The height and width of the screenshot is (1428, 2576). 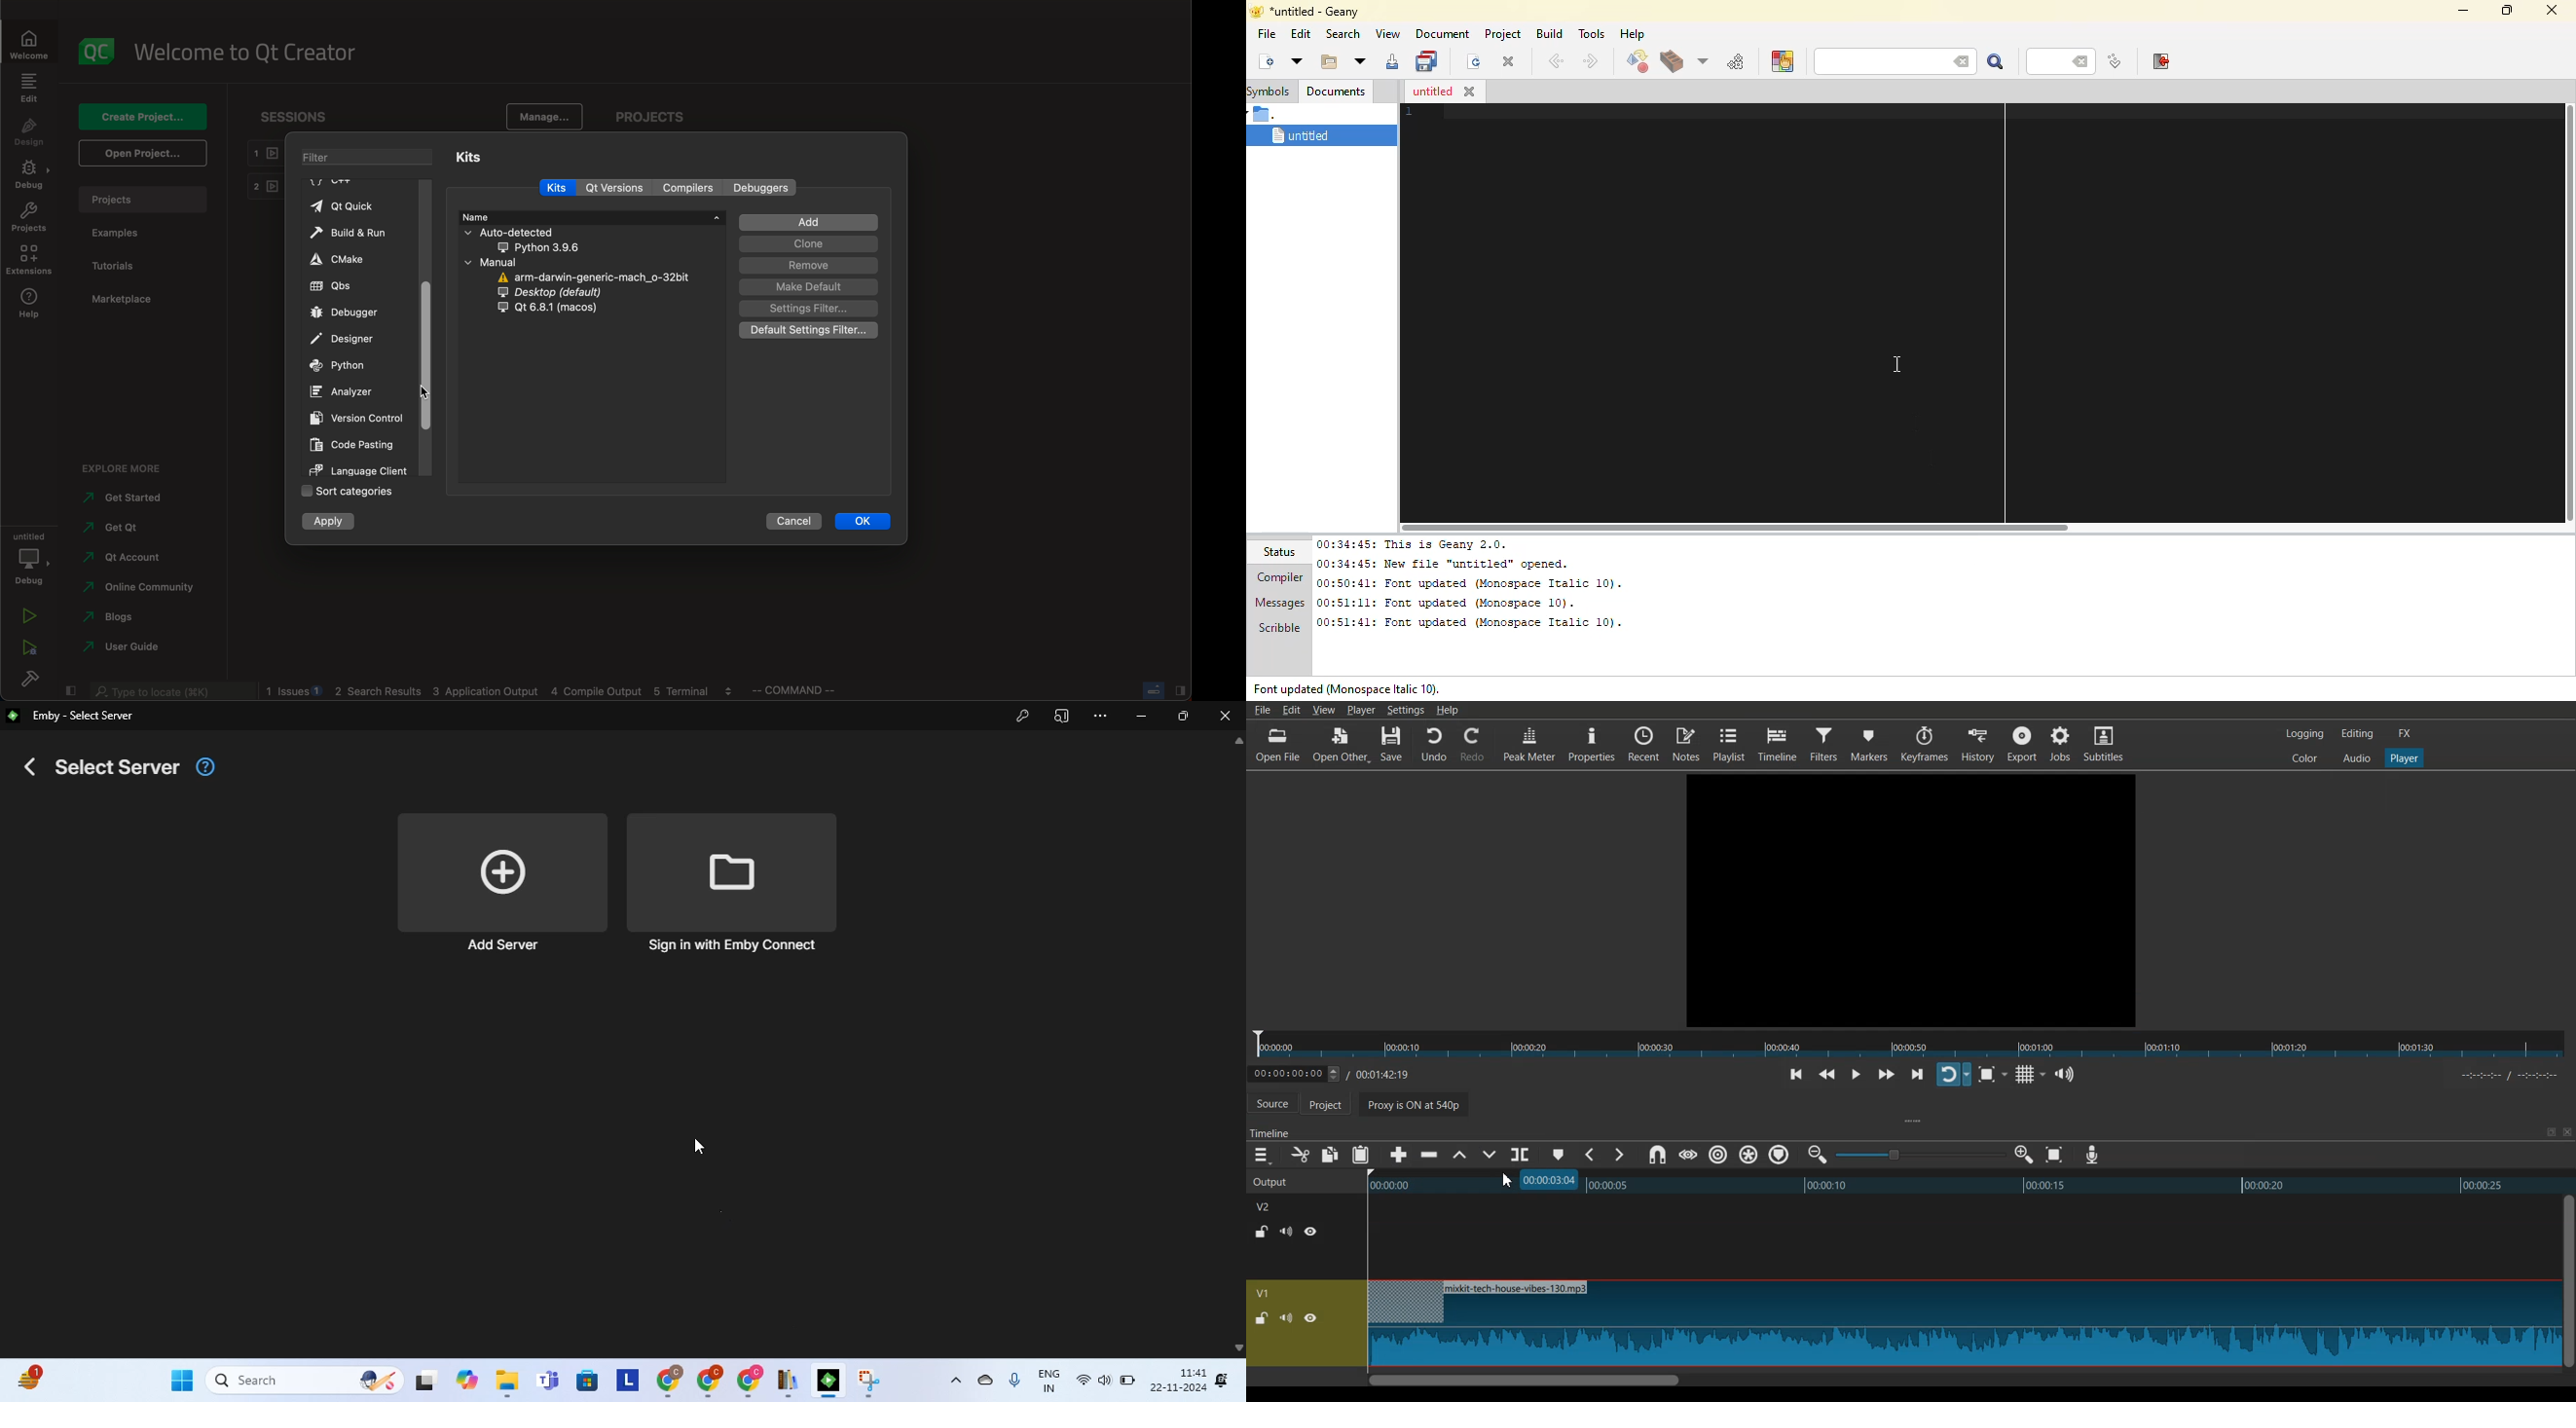 I want to click on Redo, so click(x=1473, y=745).